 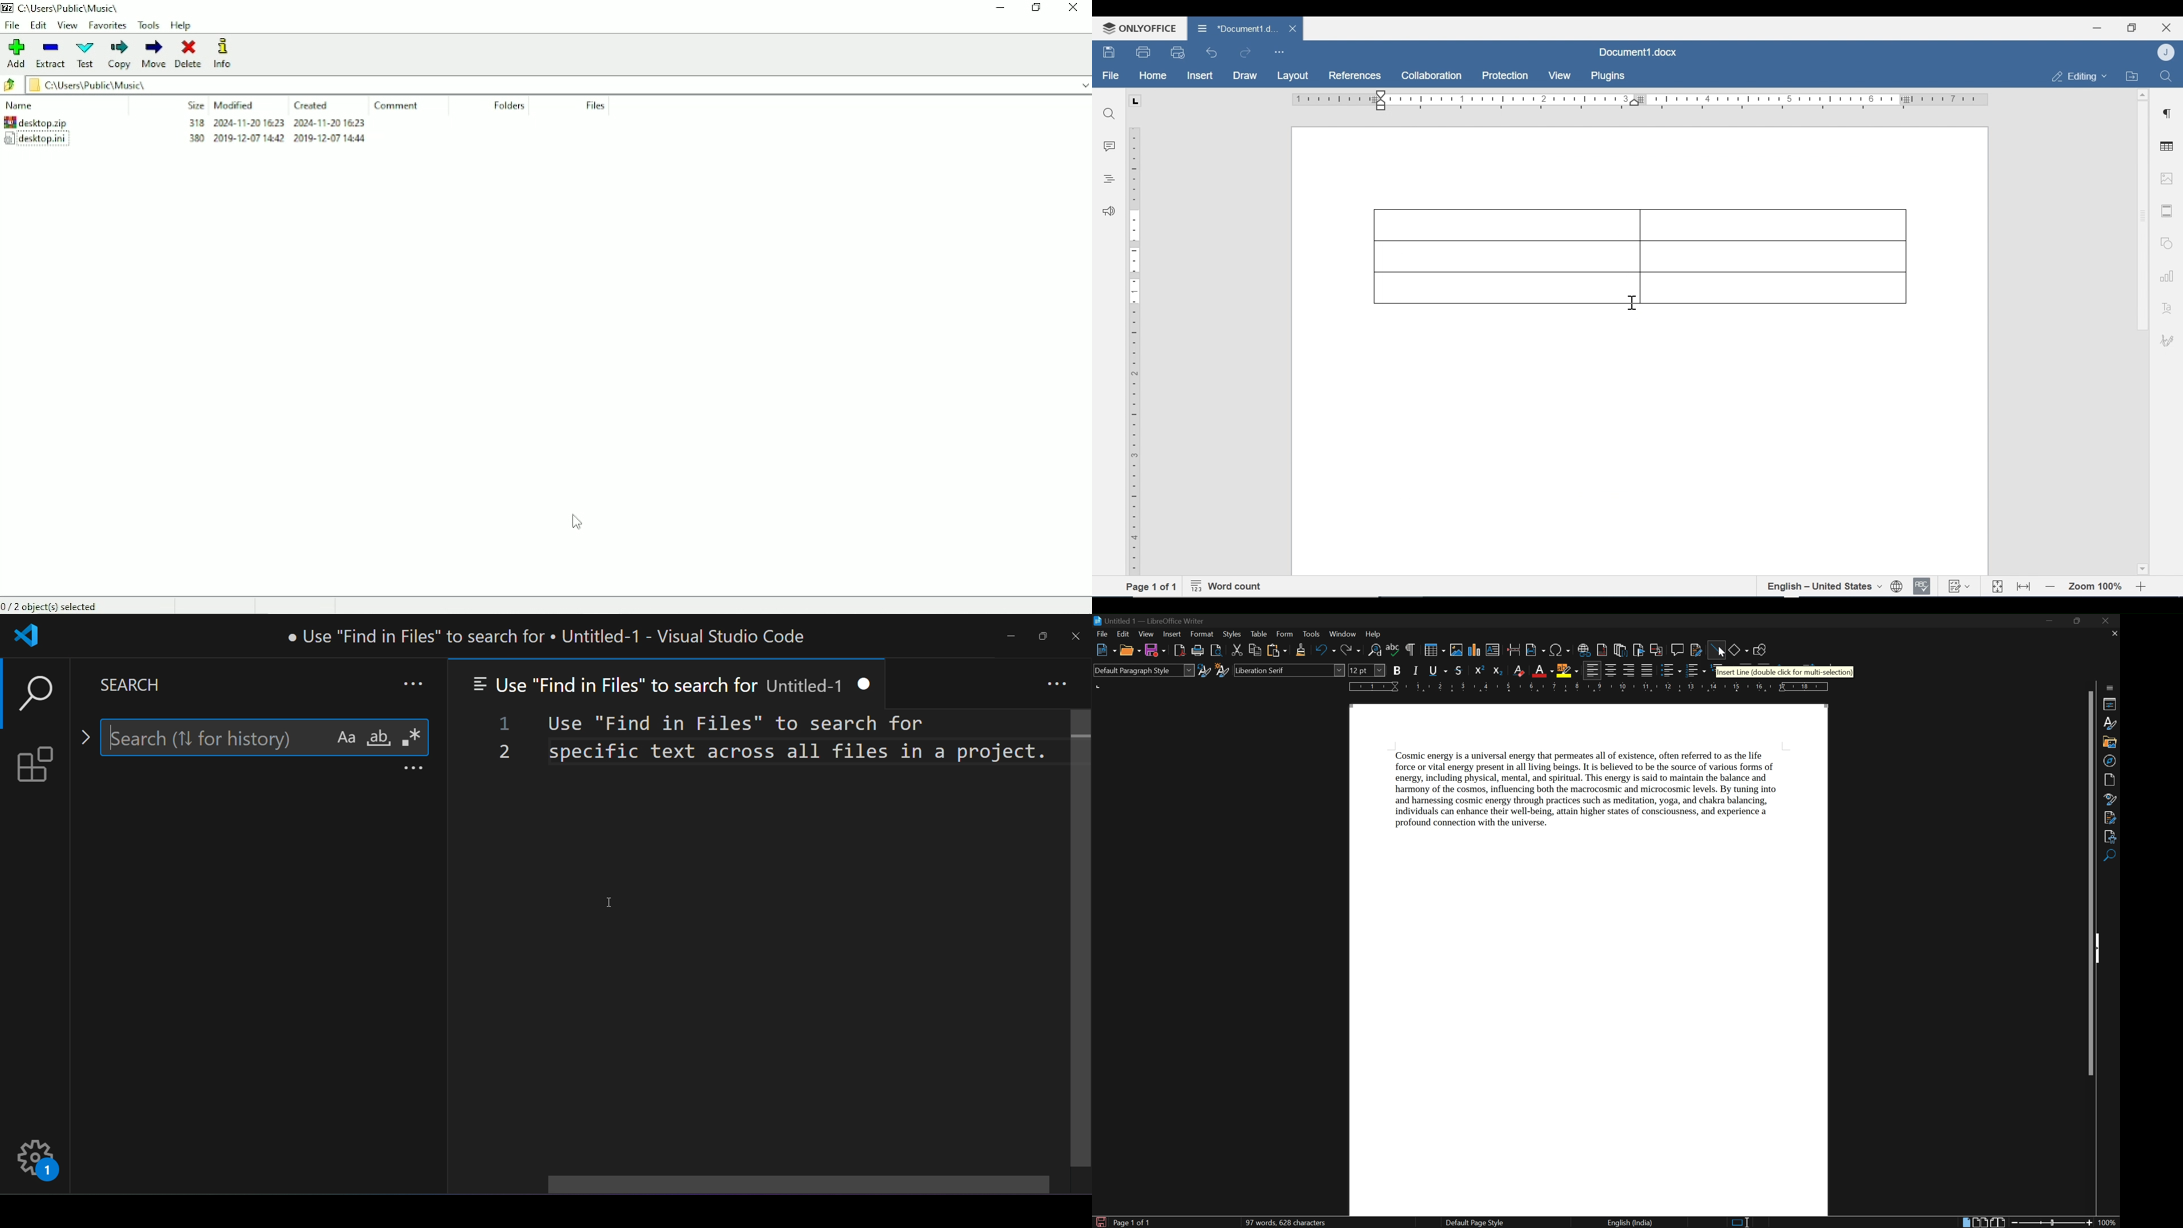 I want to click on clone formatting, so click(x=1301, y=650).